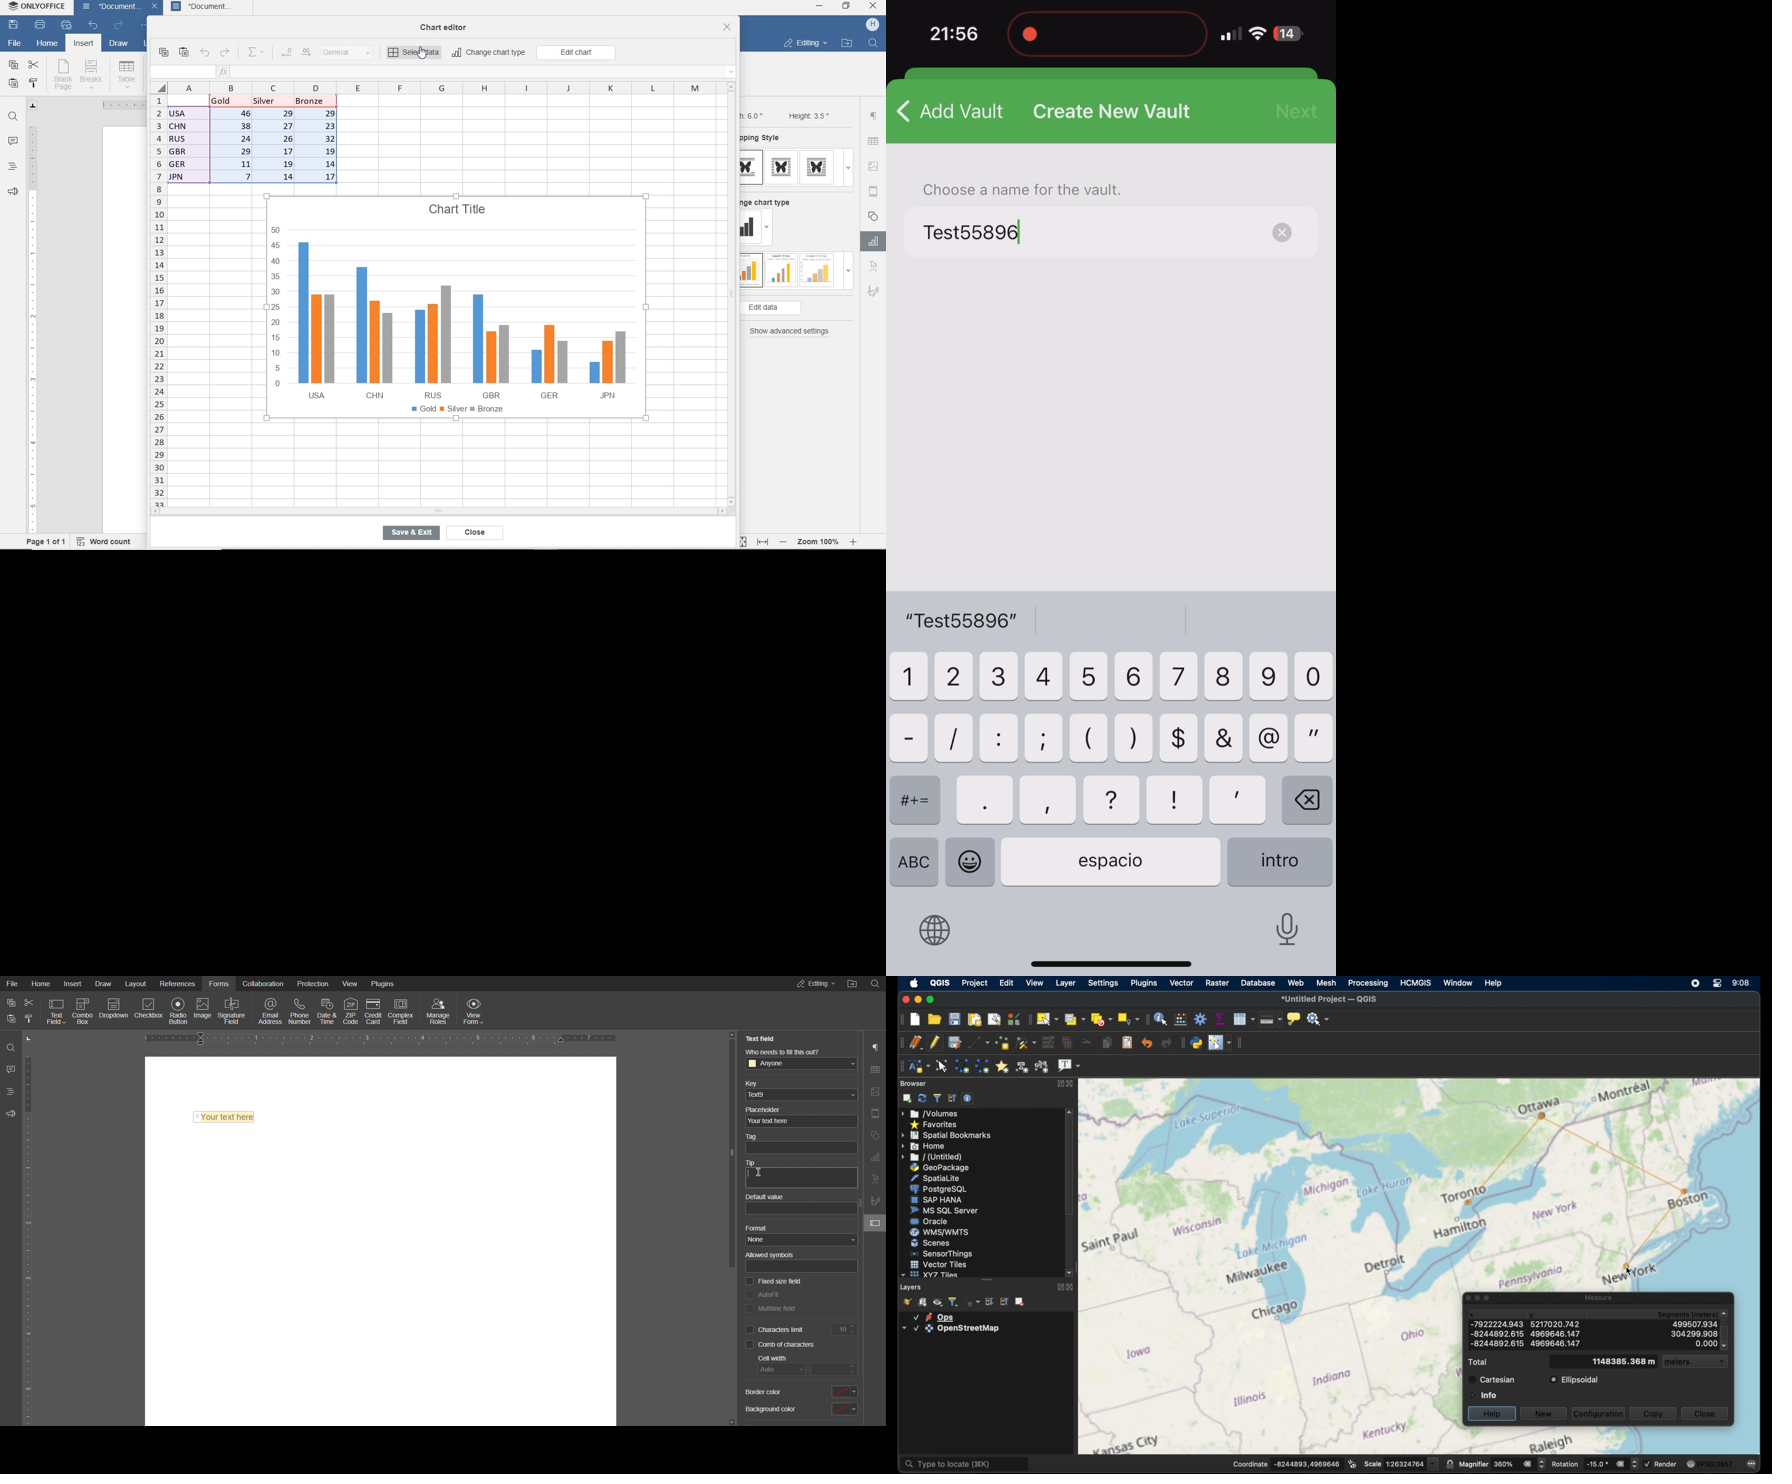 The image size is (1792, 1484). I want to click on save project, so click(955, 1018).